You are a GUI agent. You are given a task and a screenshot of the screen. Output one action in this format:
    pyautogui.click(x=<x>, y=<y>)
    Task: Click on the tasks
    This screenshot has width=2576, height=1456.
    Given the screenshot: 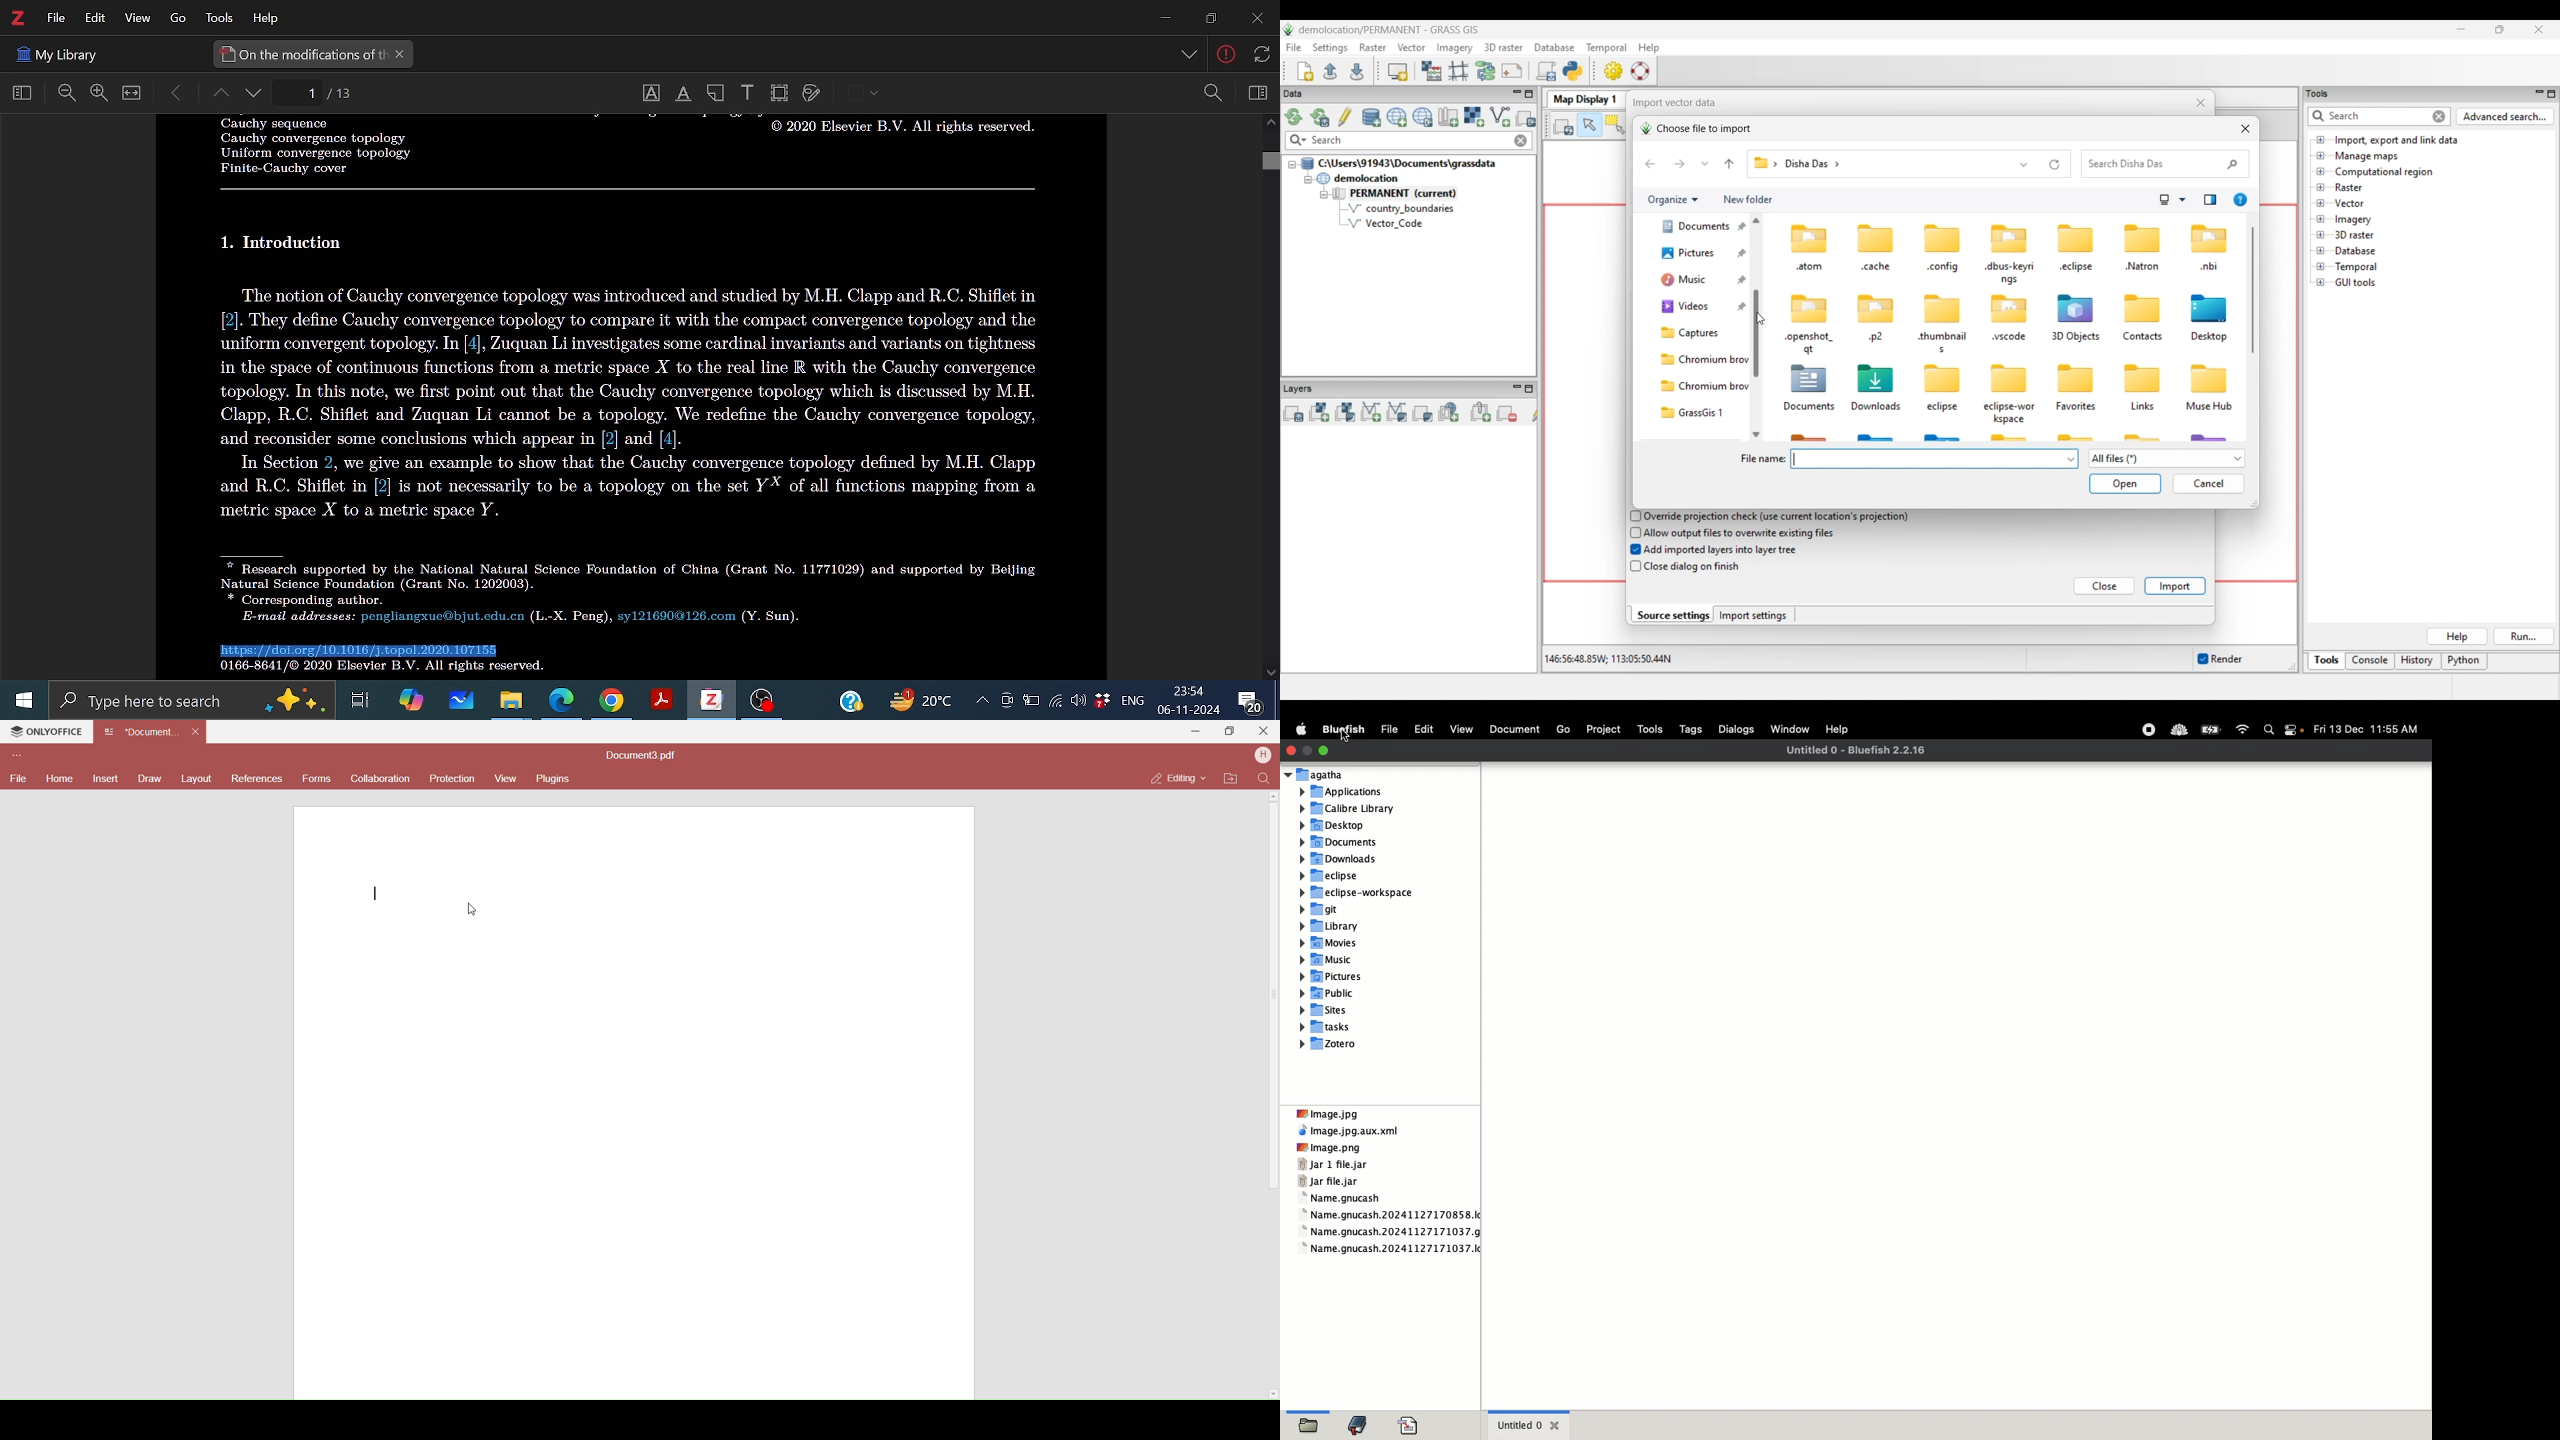 What is the action you would take?
    pyautogui.click(x=1331, y=1028)
    